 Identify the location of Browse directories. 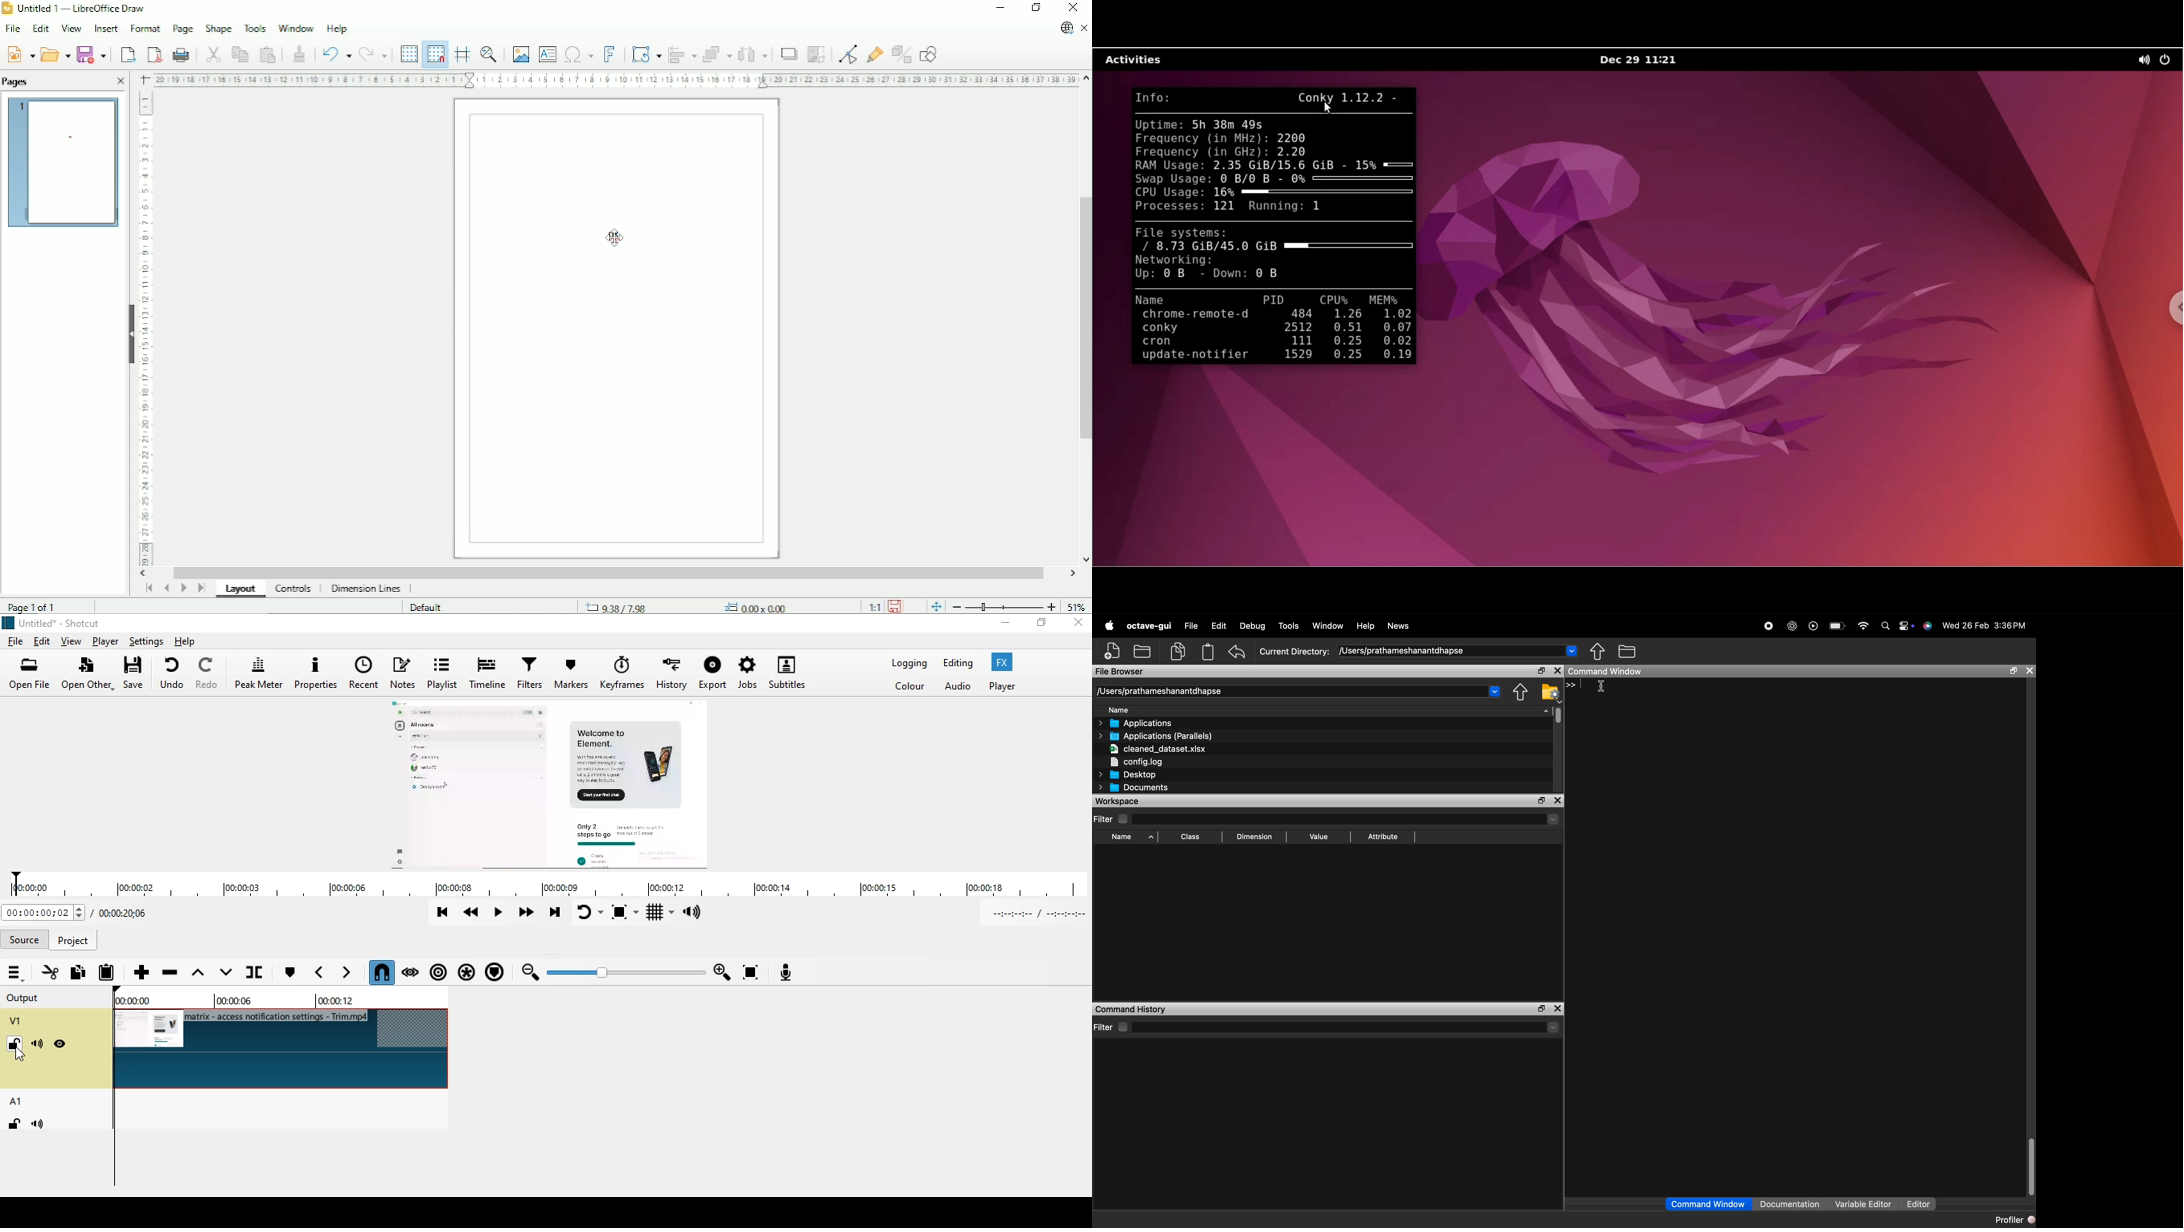
(1598, 652).